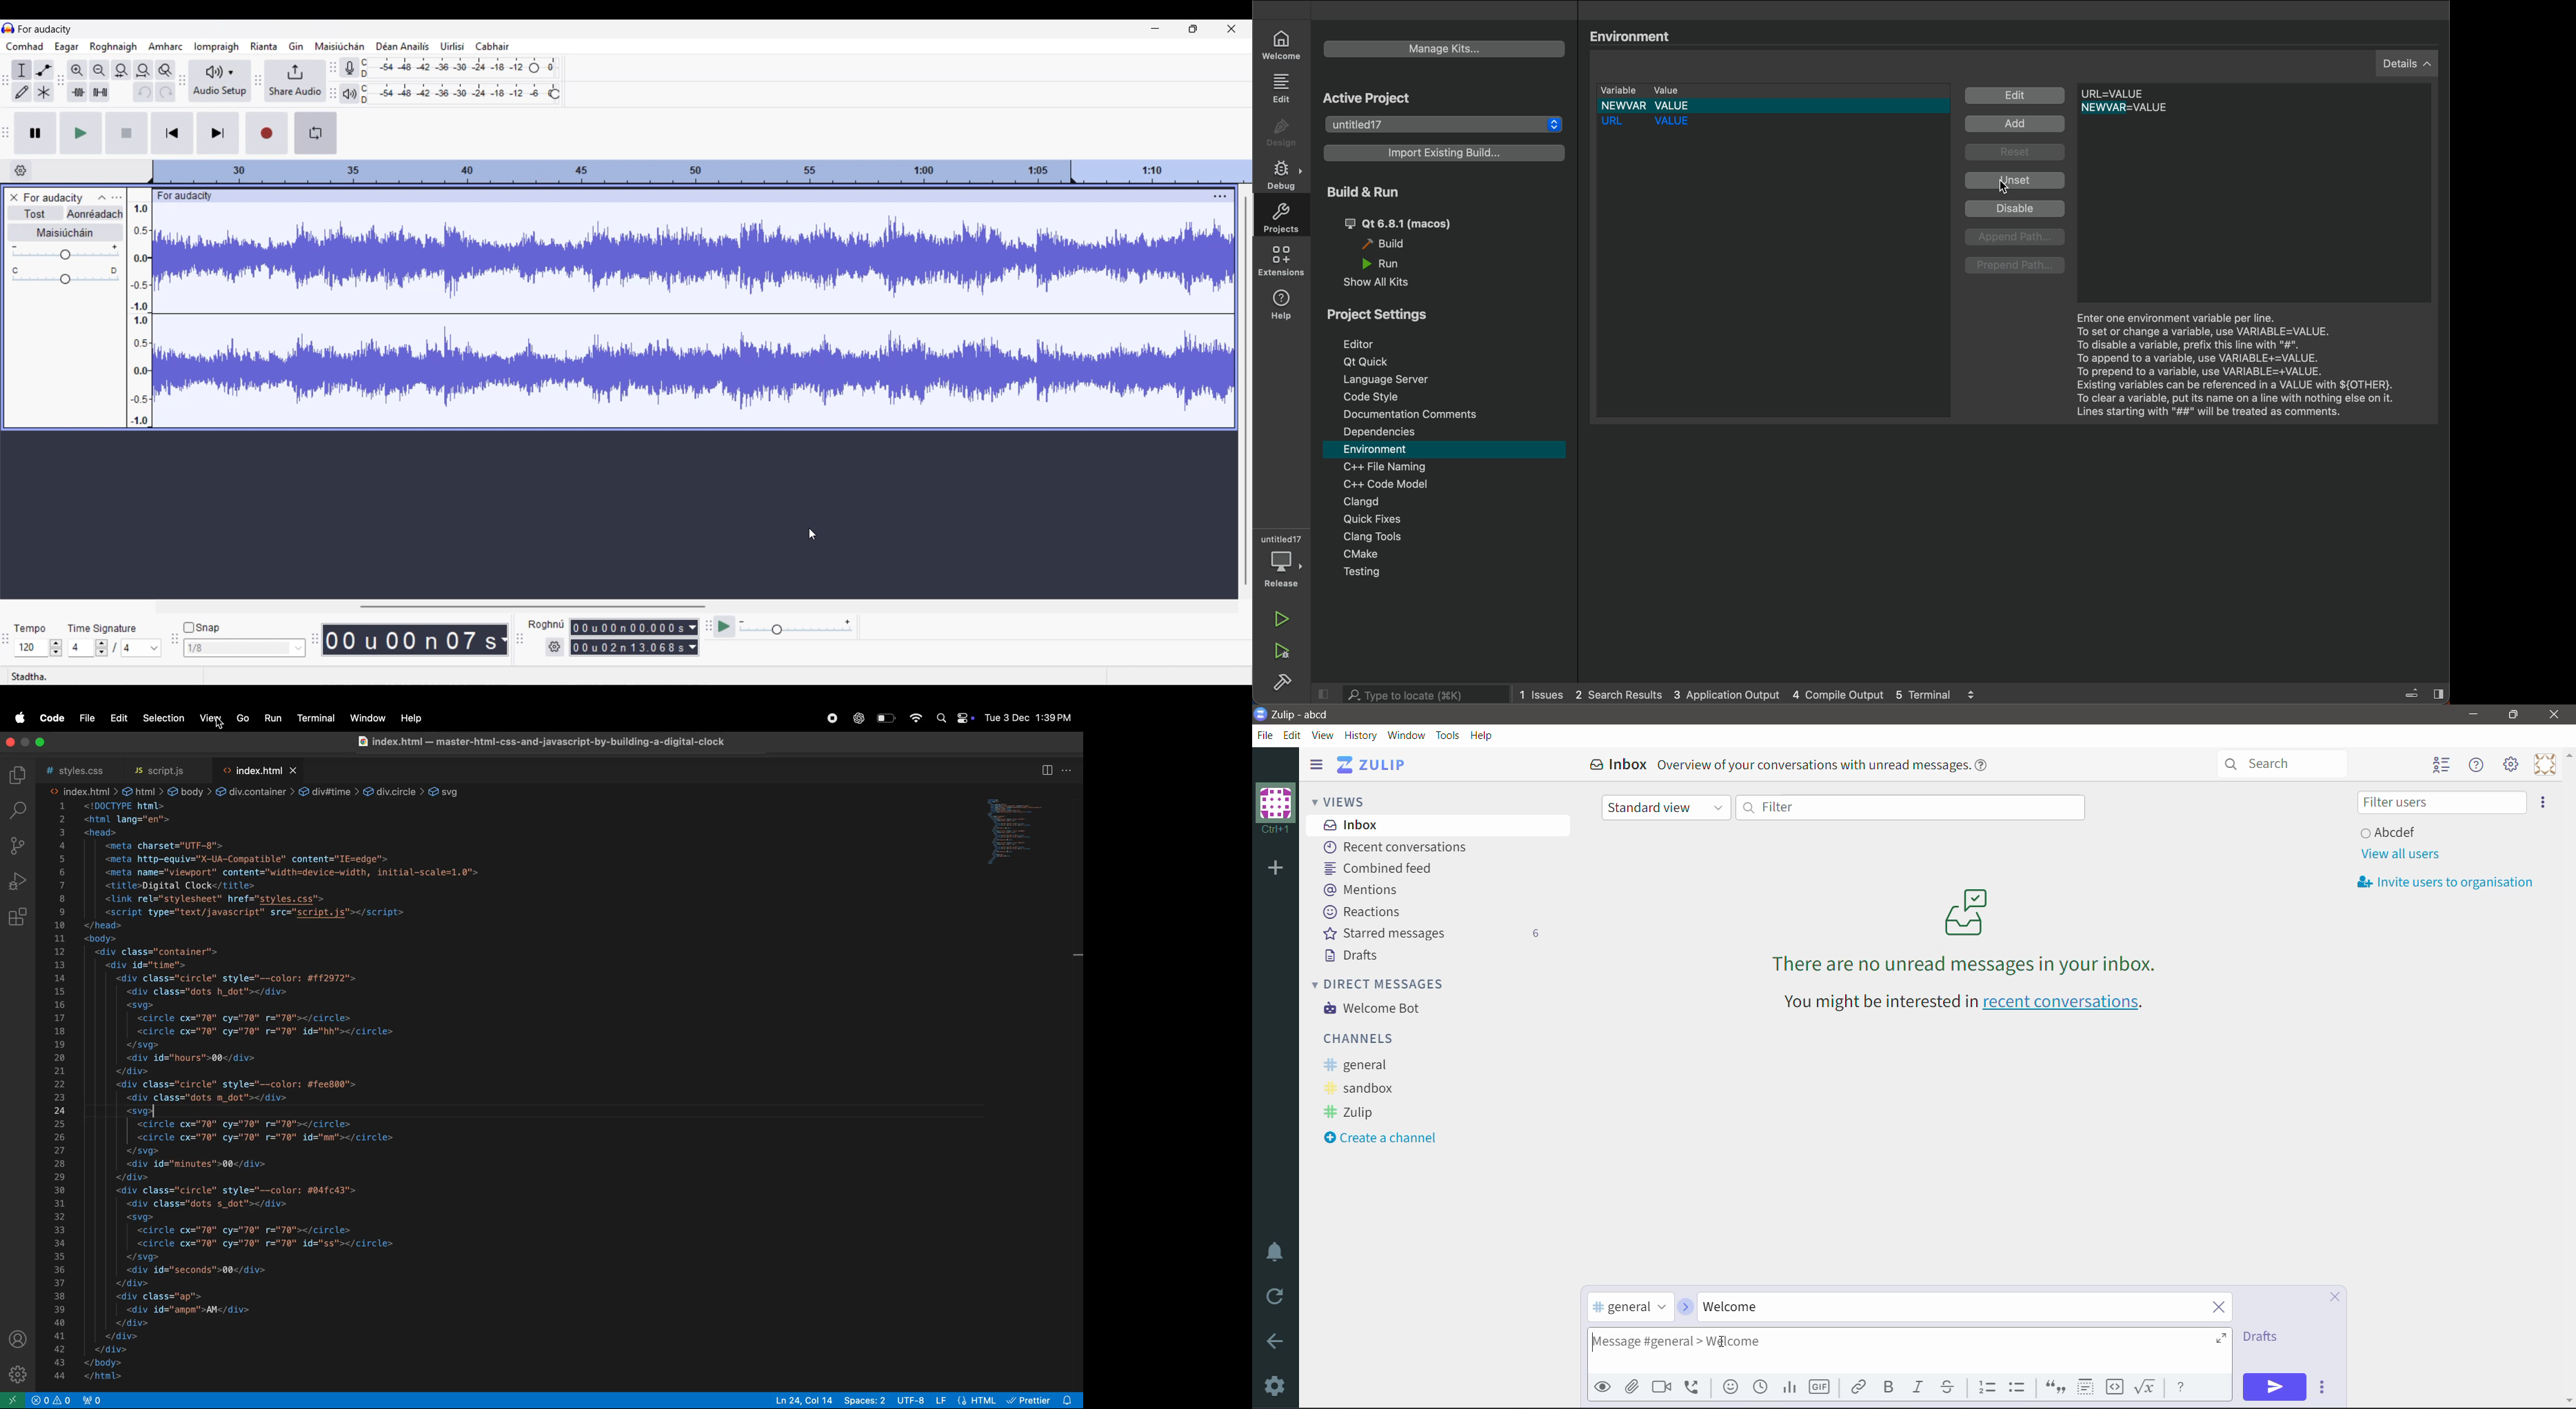  I want to click on wifi, so click(912, 717).